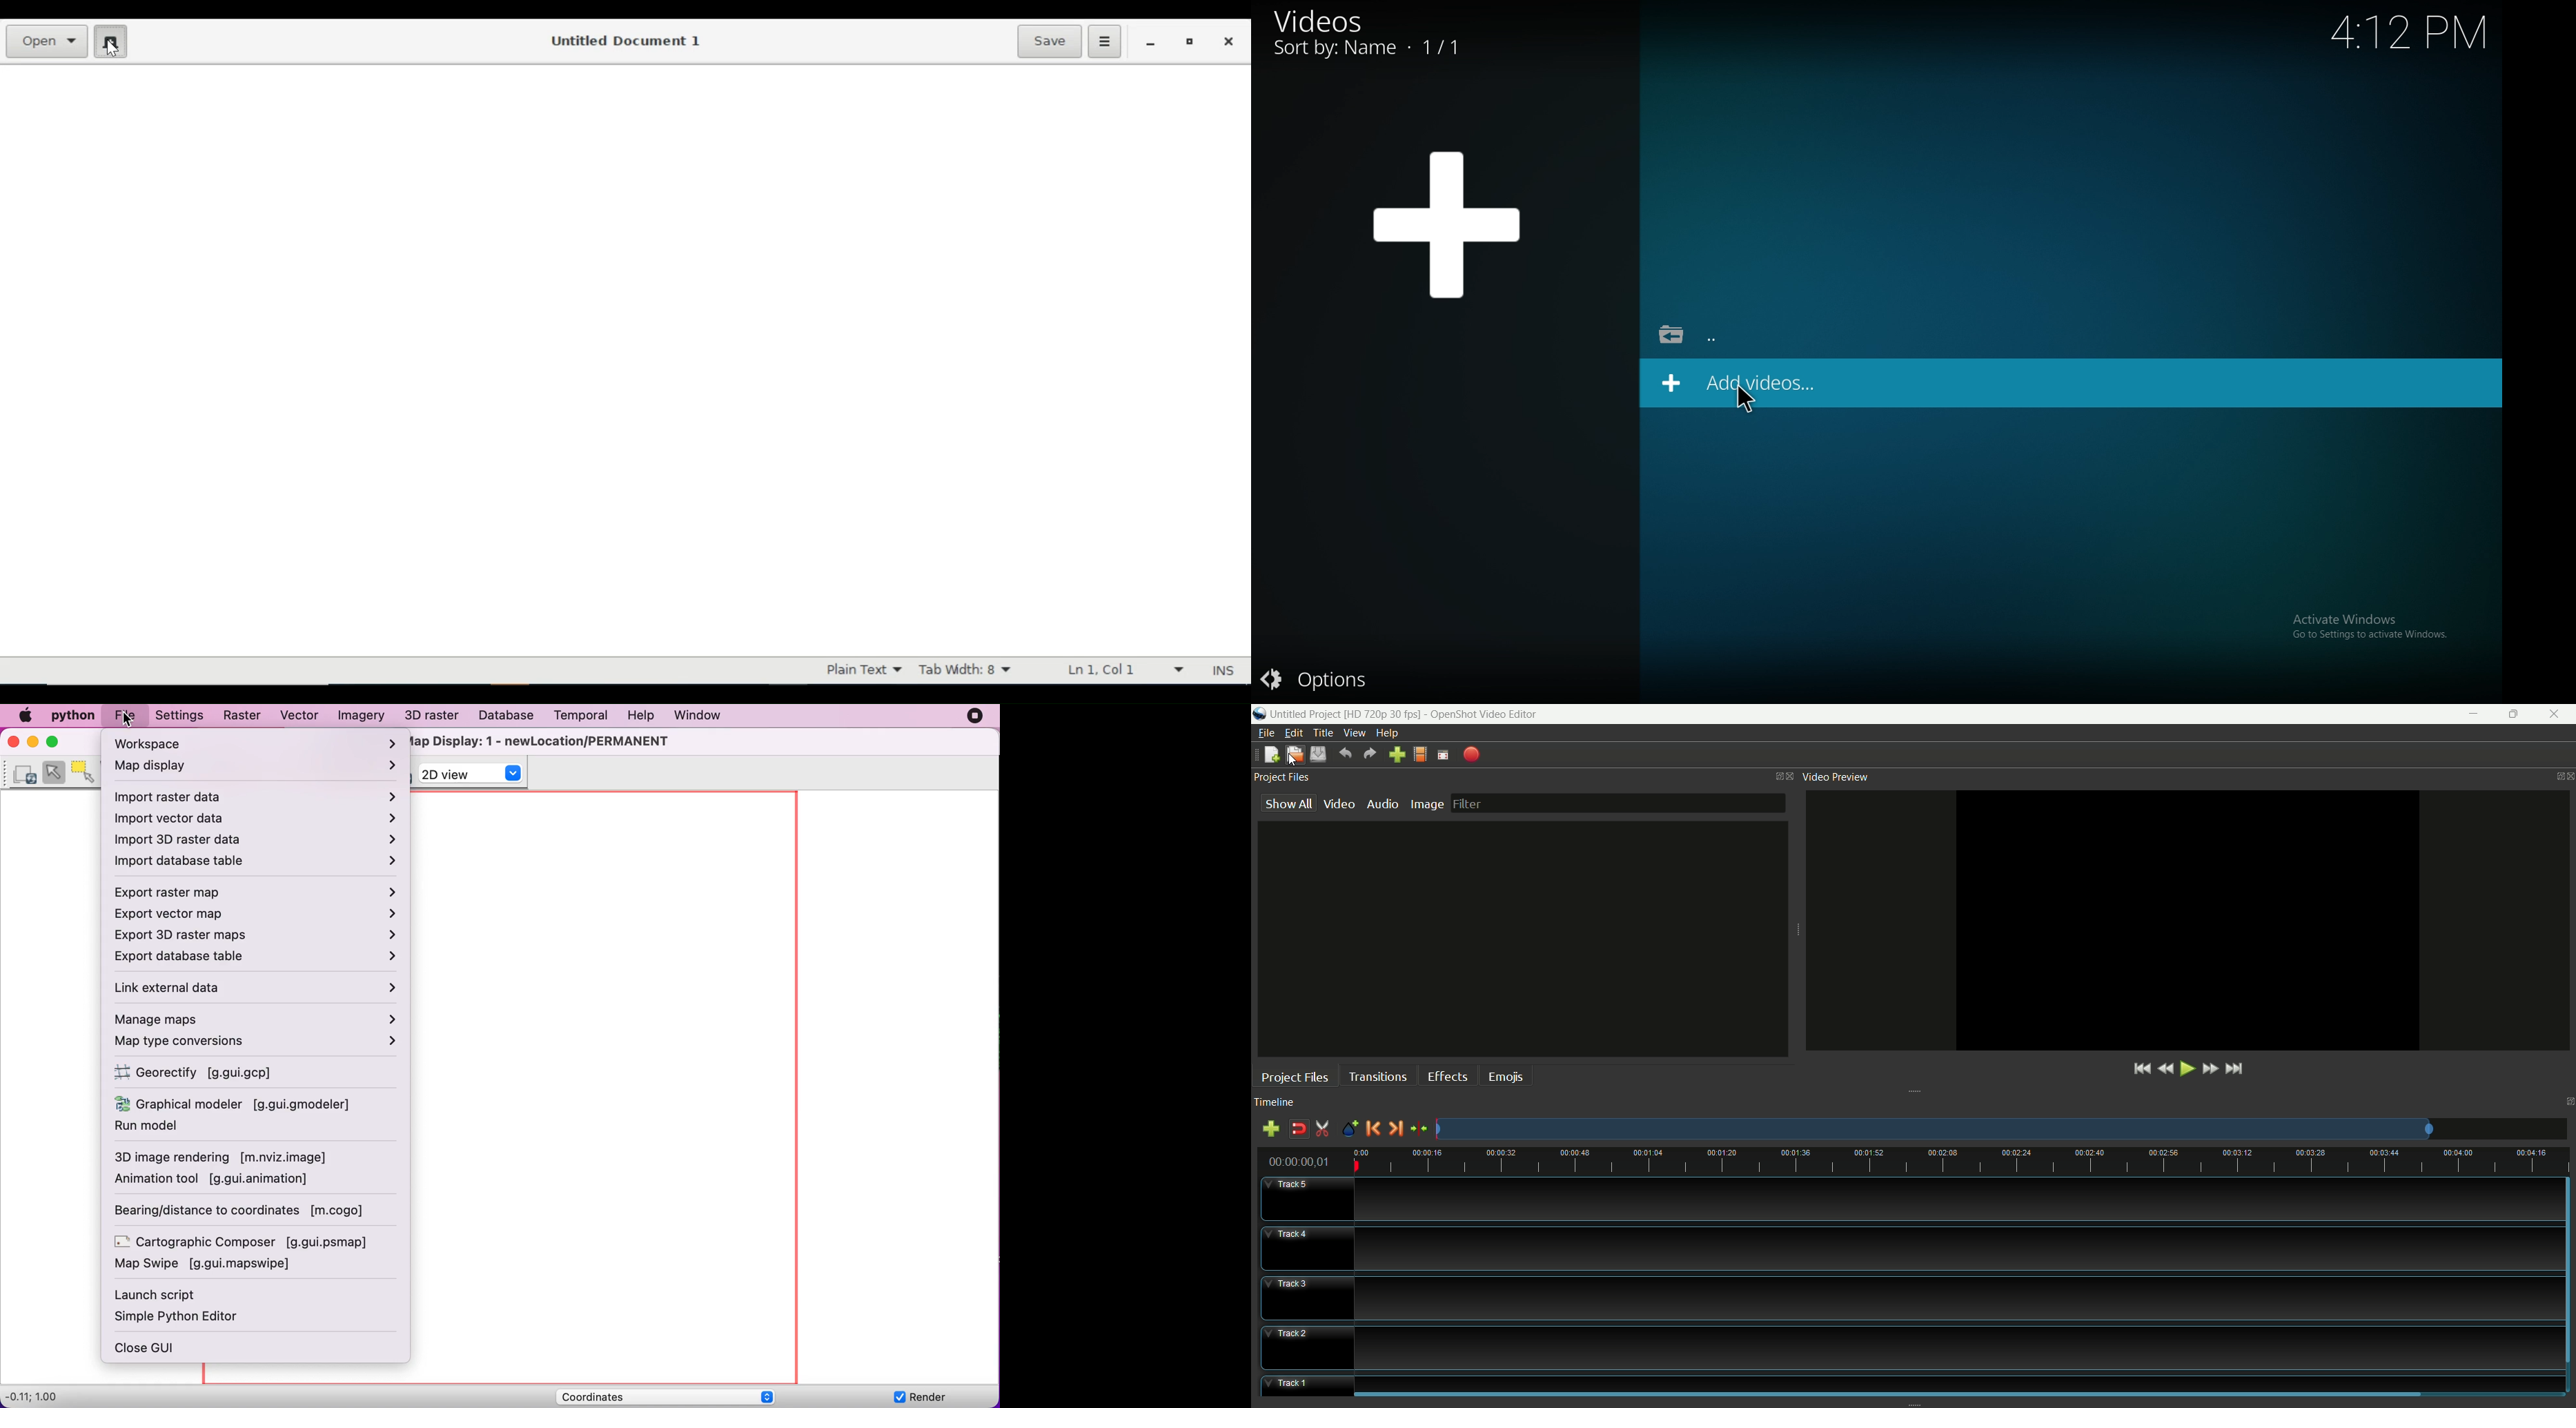 This screenshot has width=2576, height=1428. Describe the element at coordinates (1451, 223) in the screenshot. I see `add` at that location.